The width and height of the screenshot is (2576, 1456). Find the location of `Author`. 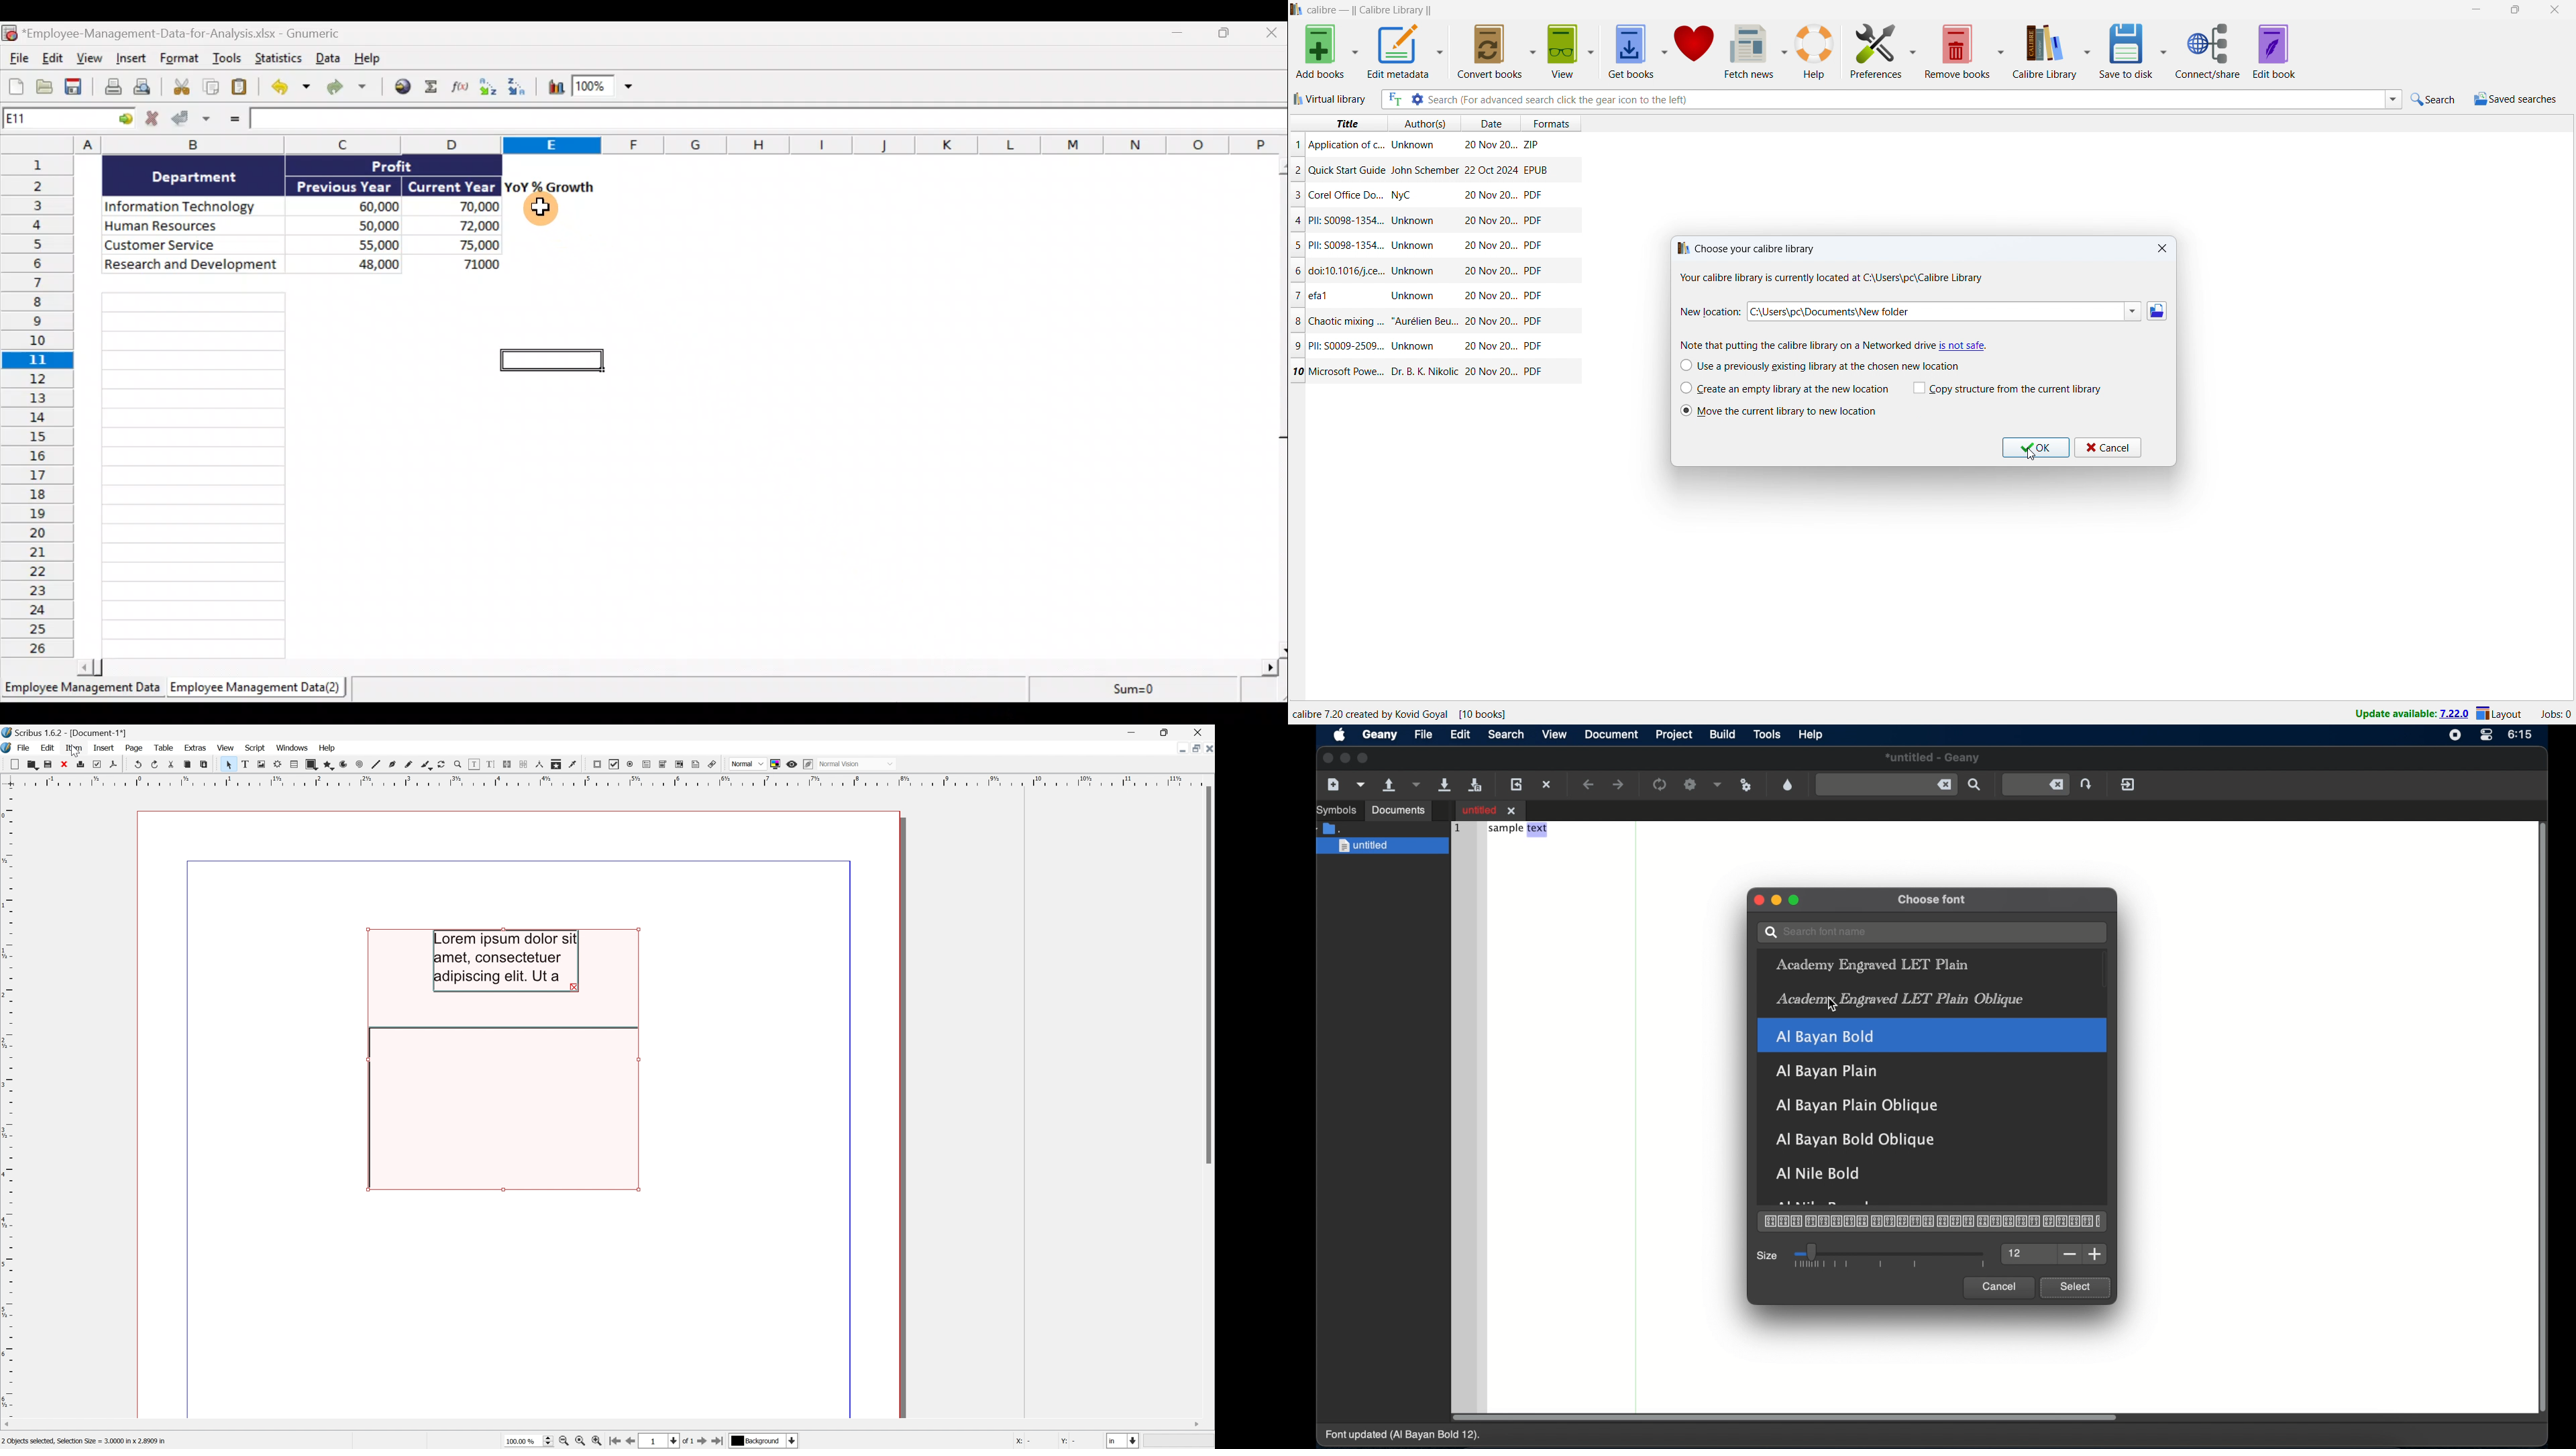

Author is located at coordinates (1423, 370).